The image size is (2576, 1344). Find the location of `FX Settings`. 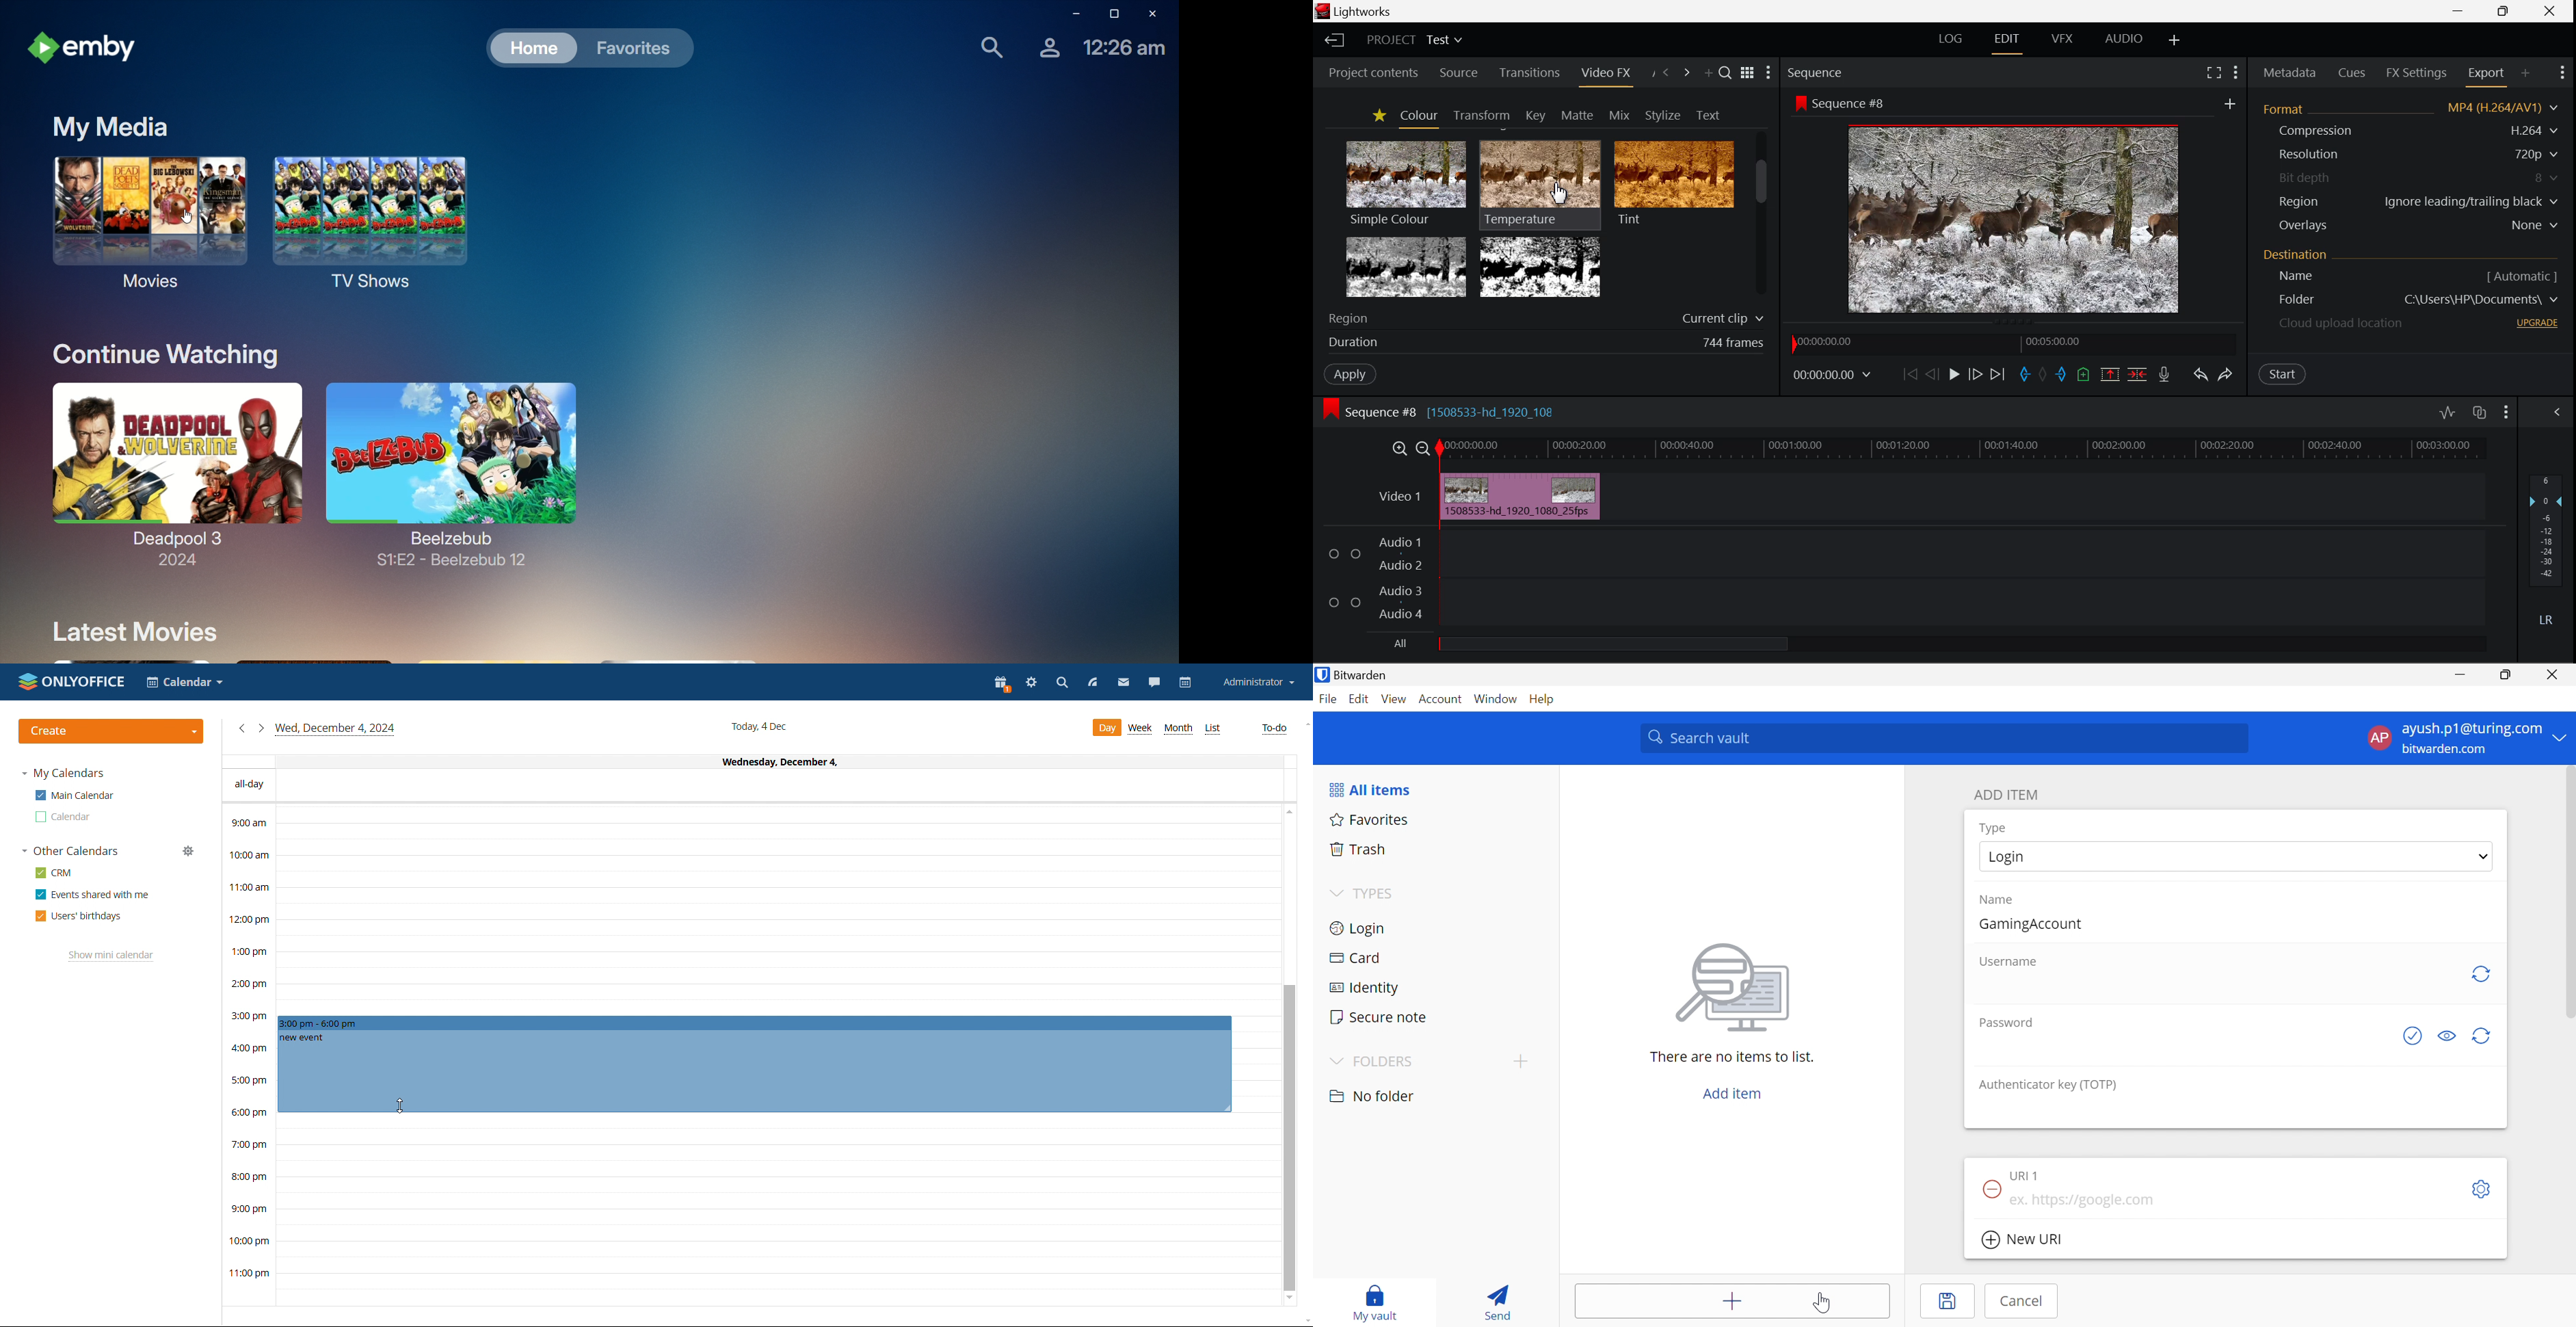

FX Settings is located at coordinates (2417, 72).